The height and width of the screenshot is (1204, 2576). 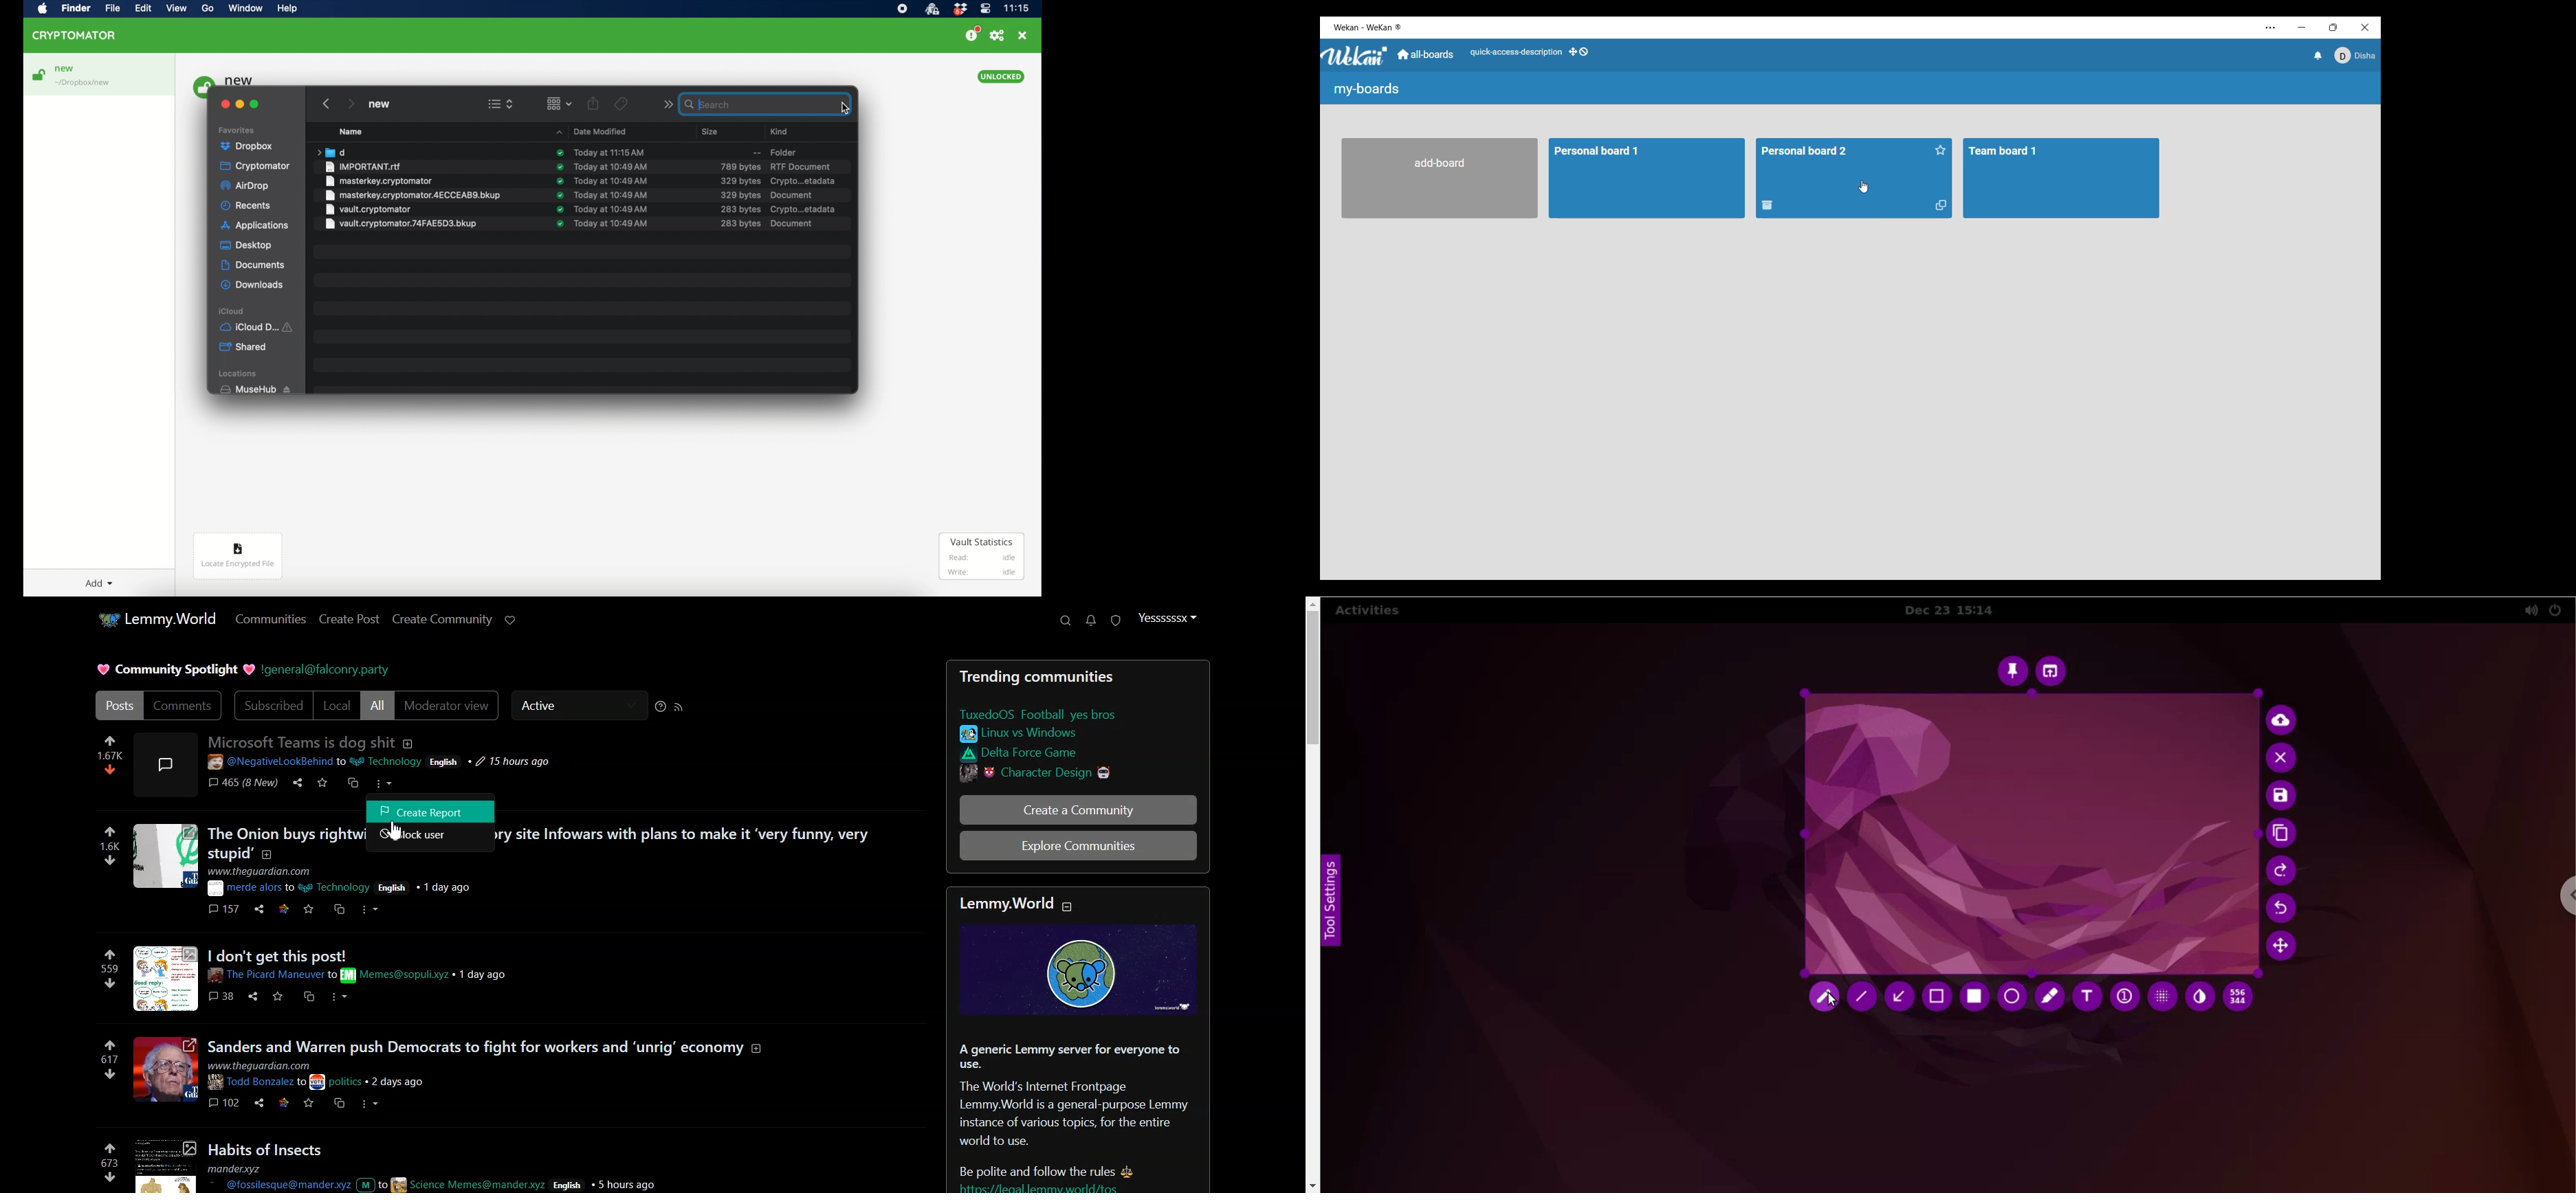 I want to click on date, so click(x=611, y=224).